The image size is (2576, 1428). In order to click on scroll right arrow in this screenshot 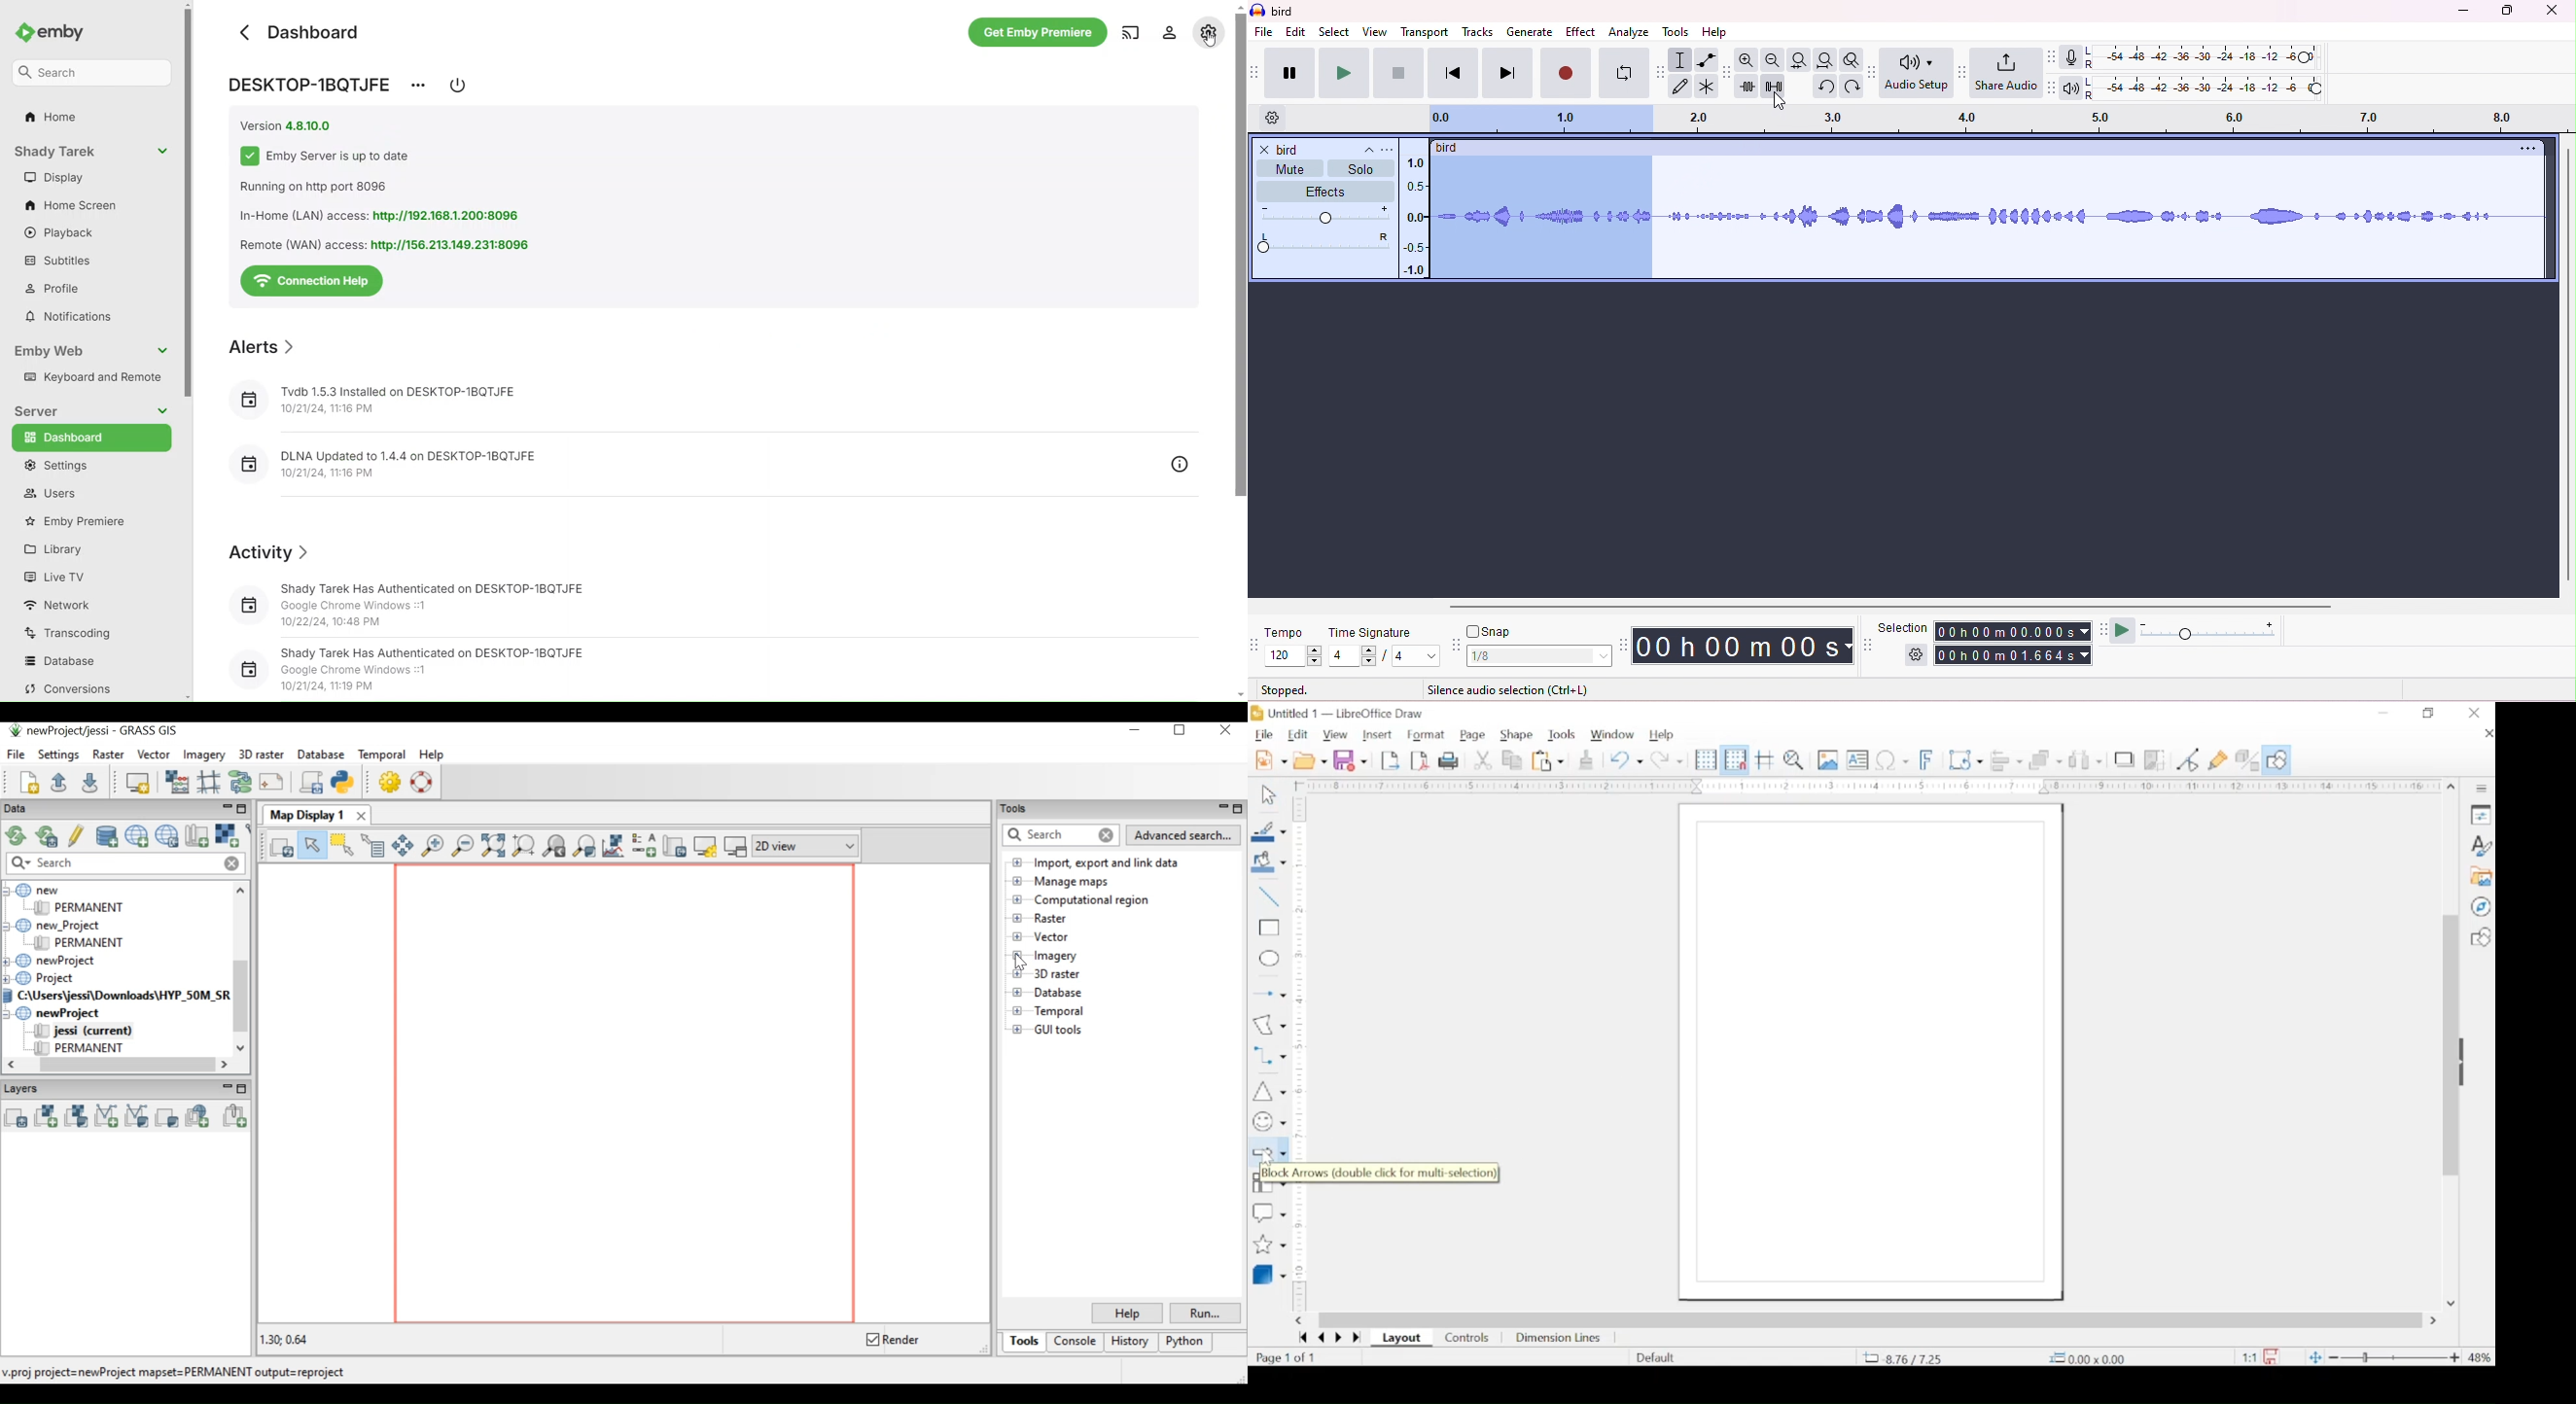, I will do `click(2437, 1321)`.